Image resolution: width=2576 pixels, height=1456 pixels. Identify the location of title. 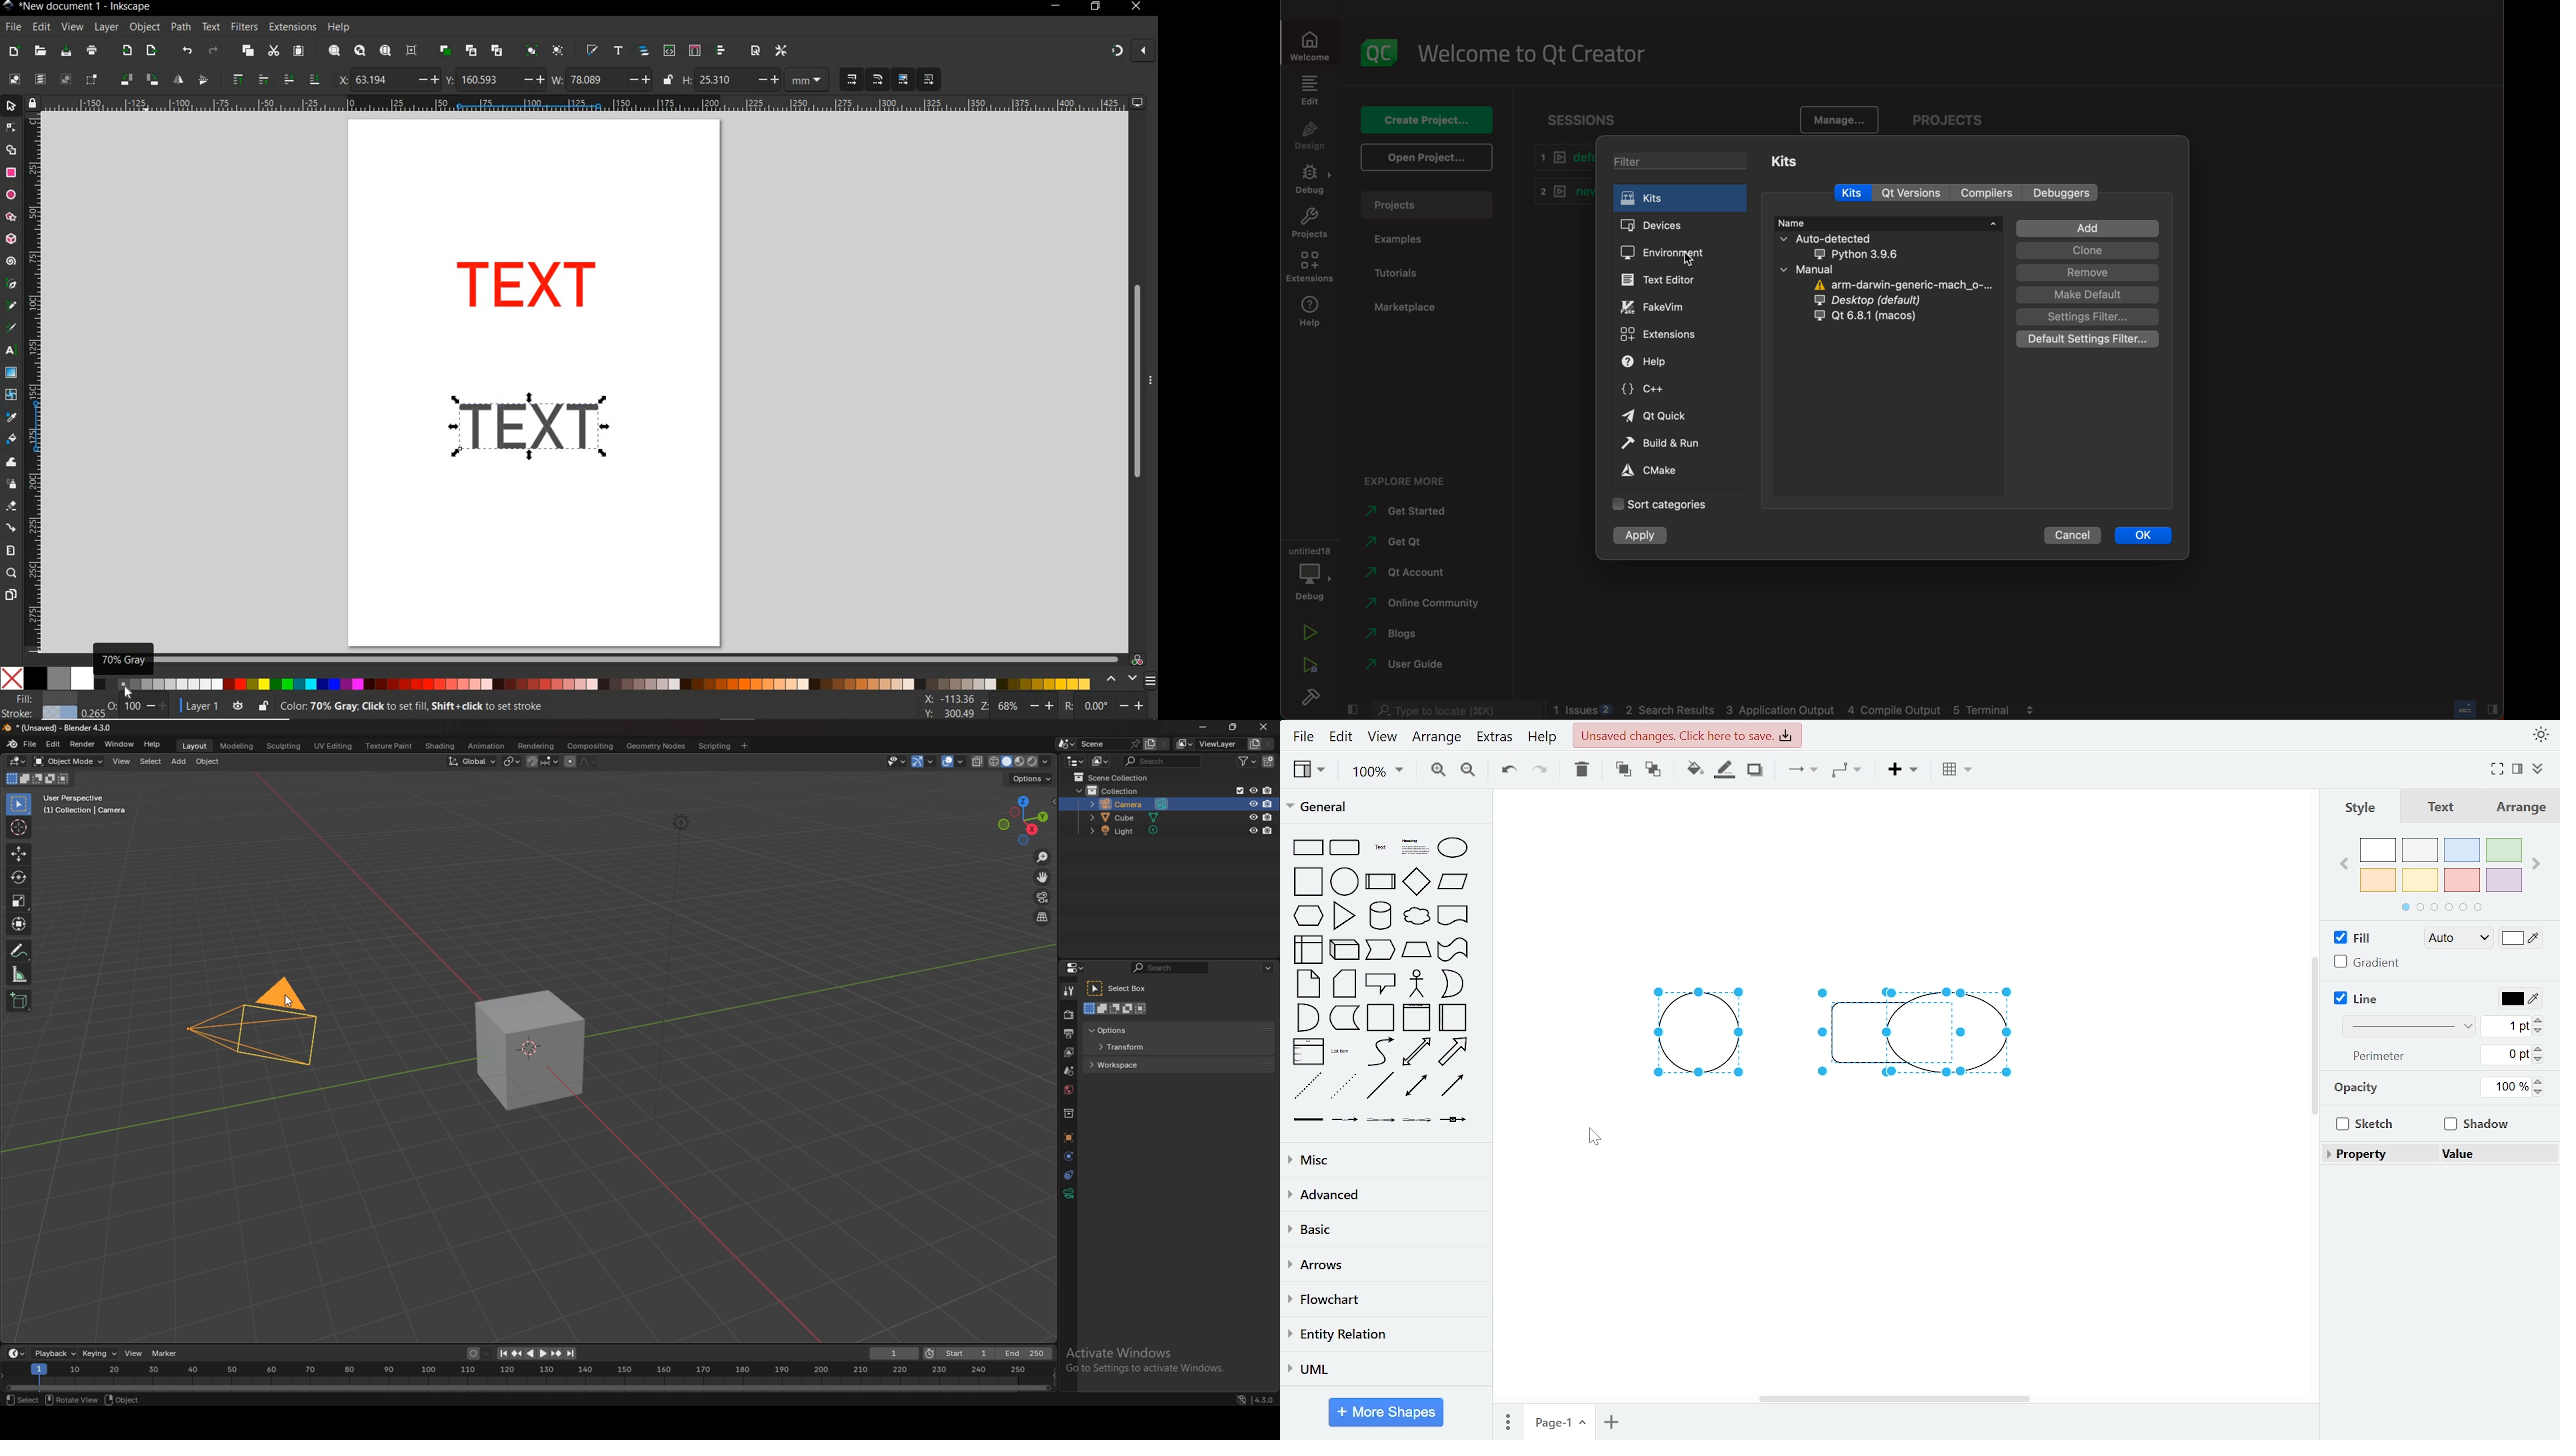
(61, 727).